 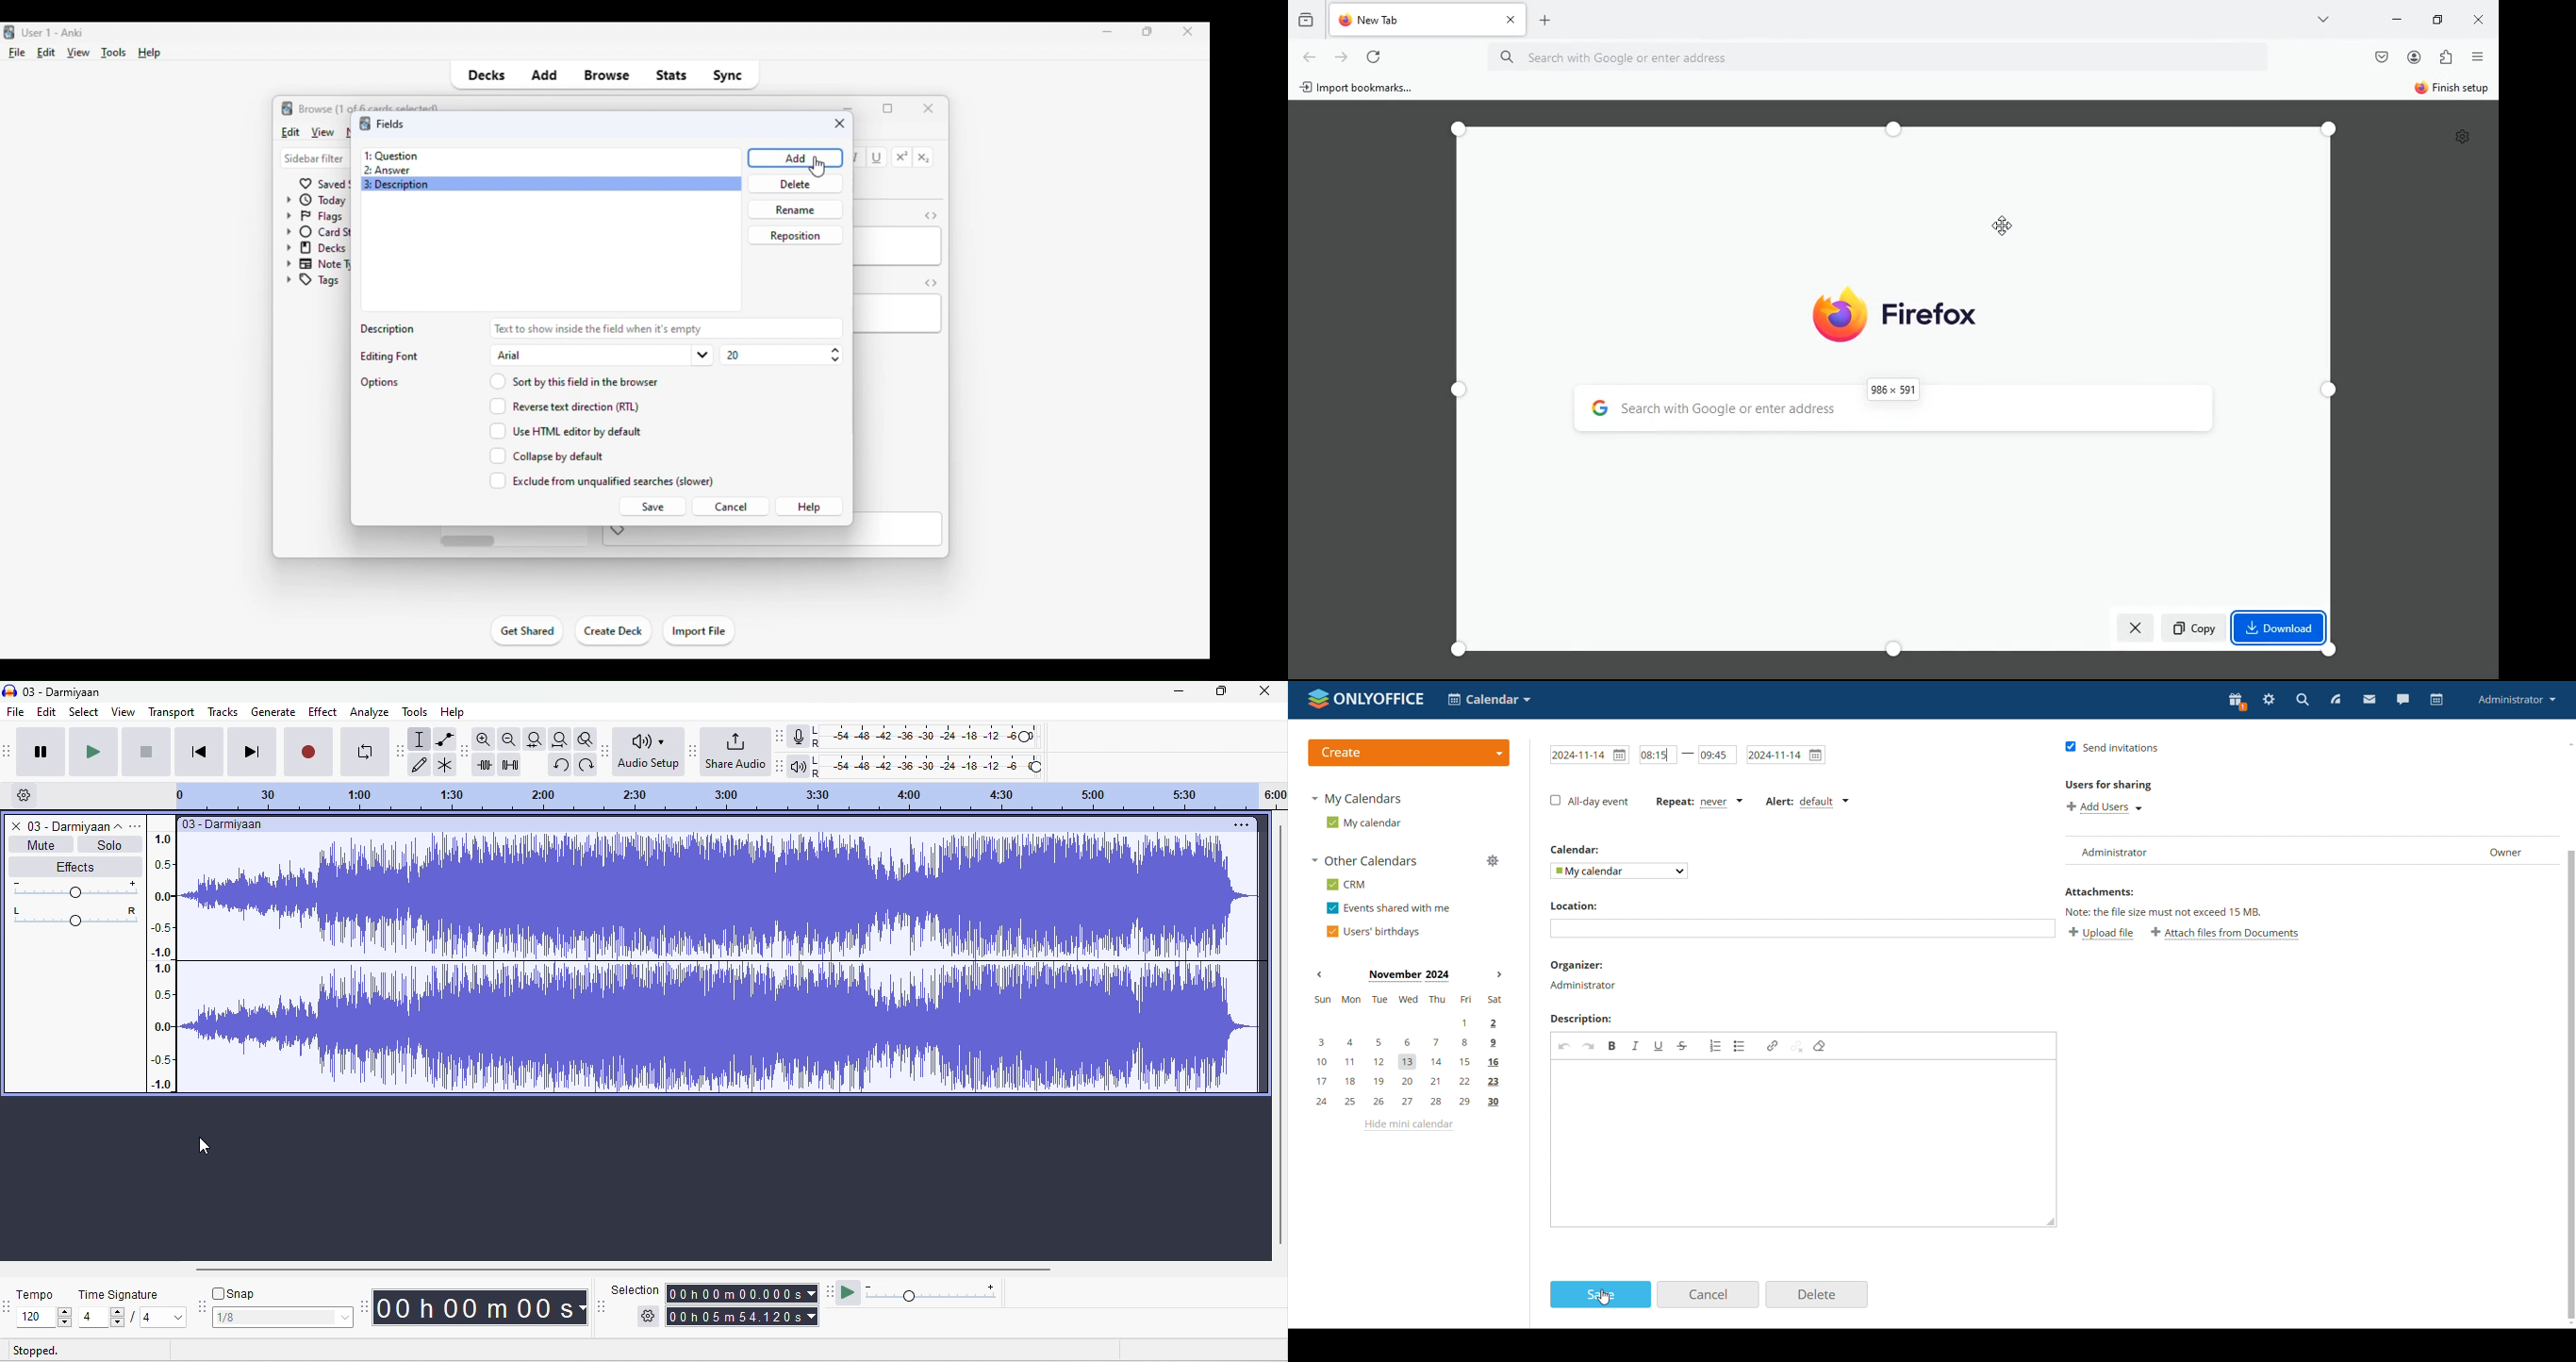 What do you see at coordinates (648, 1315) in the screenshot?
I see `selection options` at bounding box center [648, 1315].